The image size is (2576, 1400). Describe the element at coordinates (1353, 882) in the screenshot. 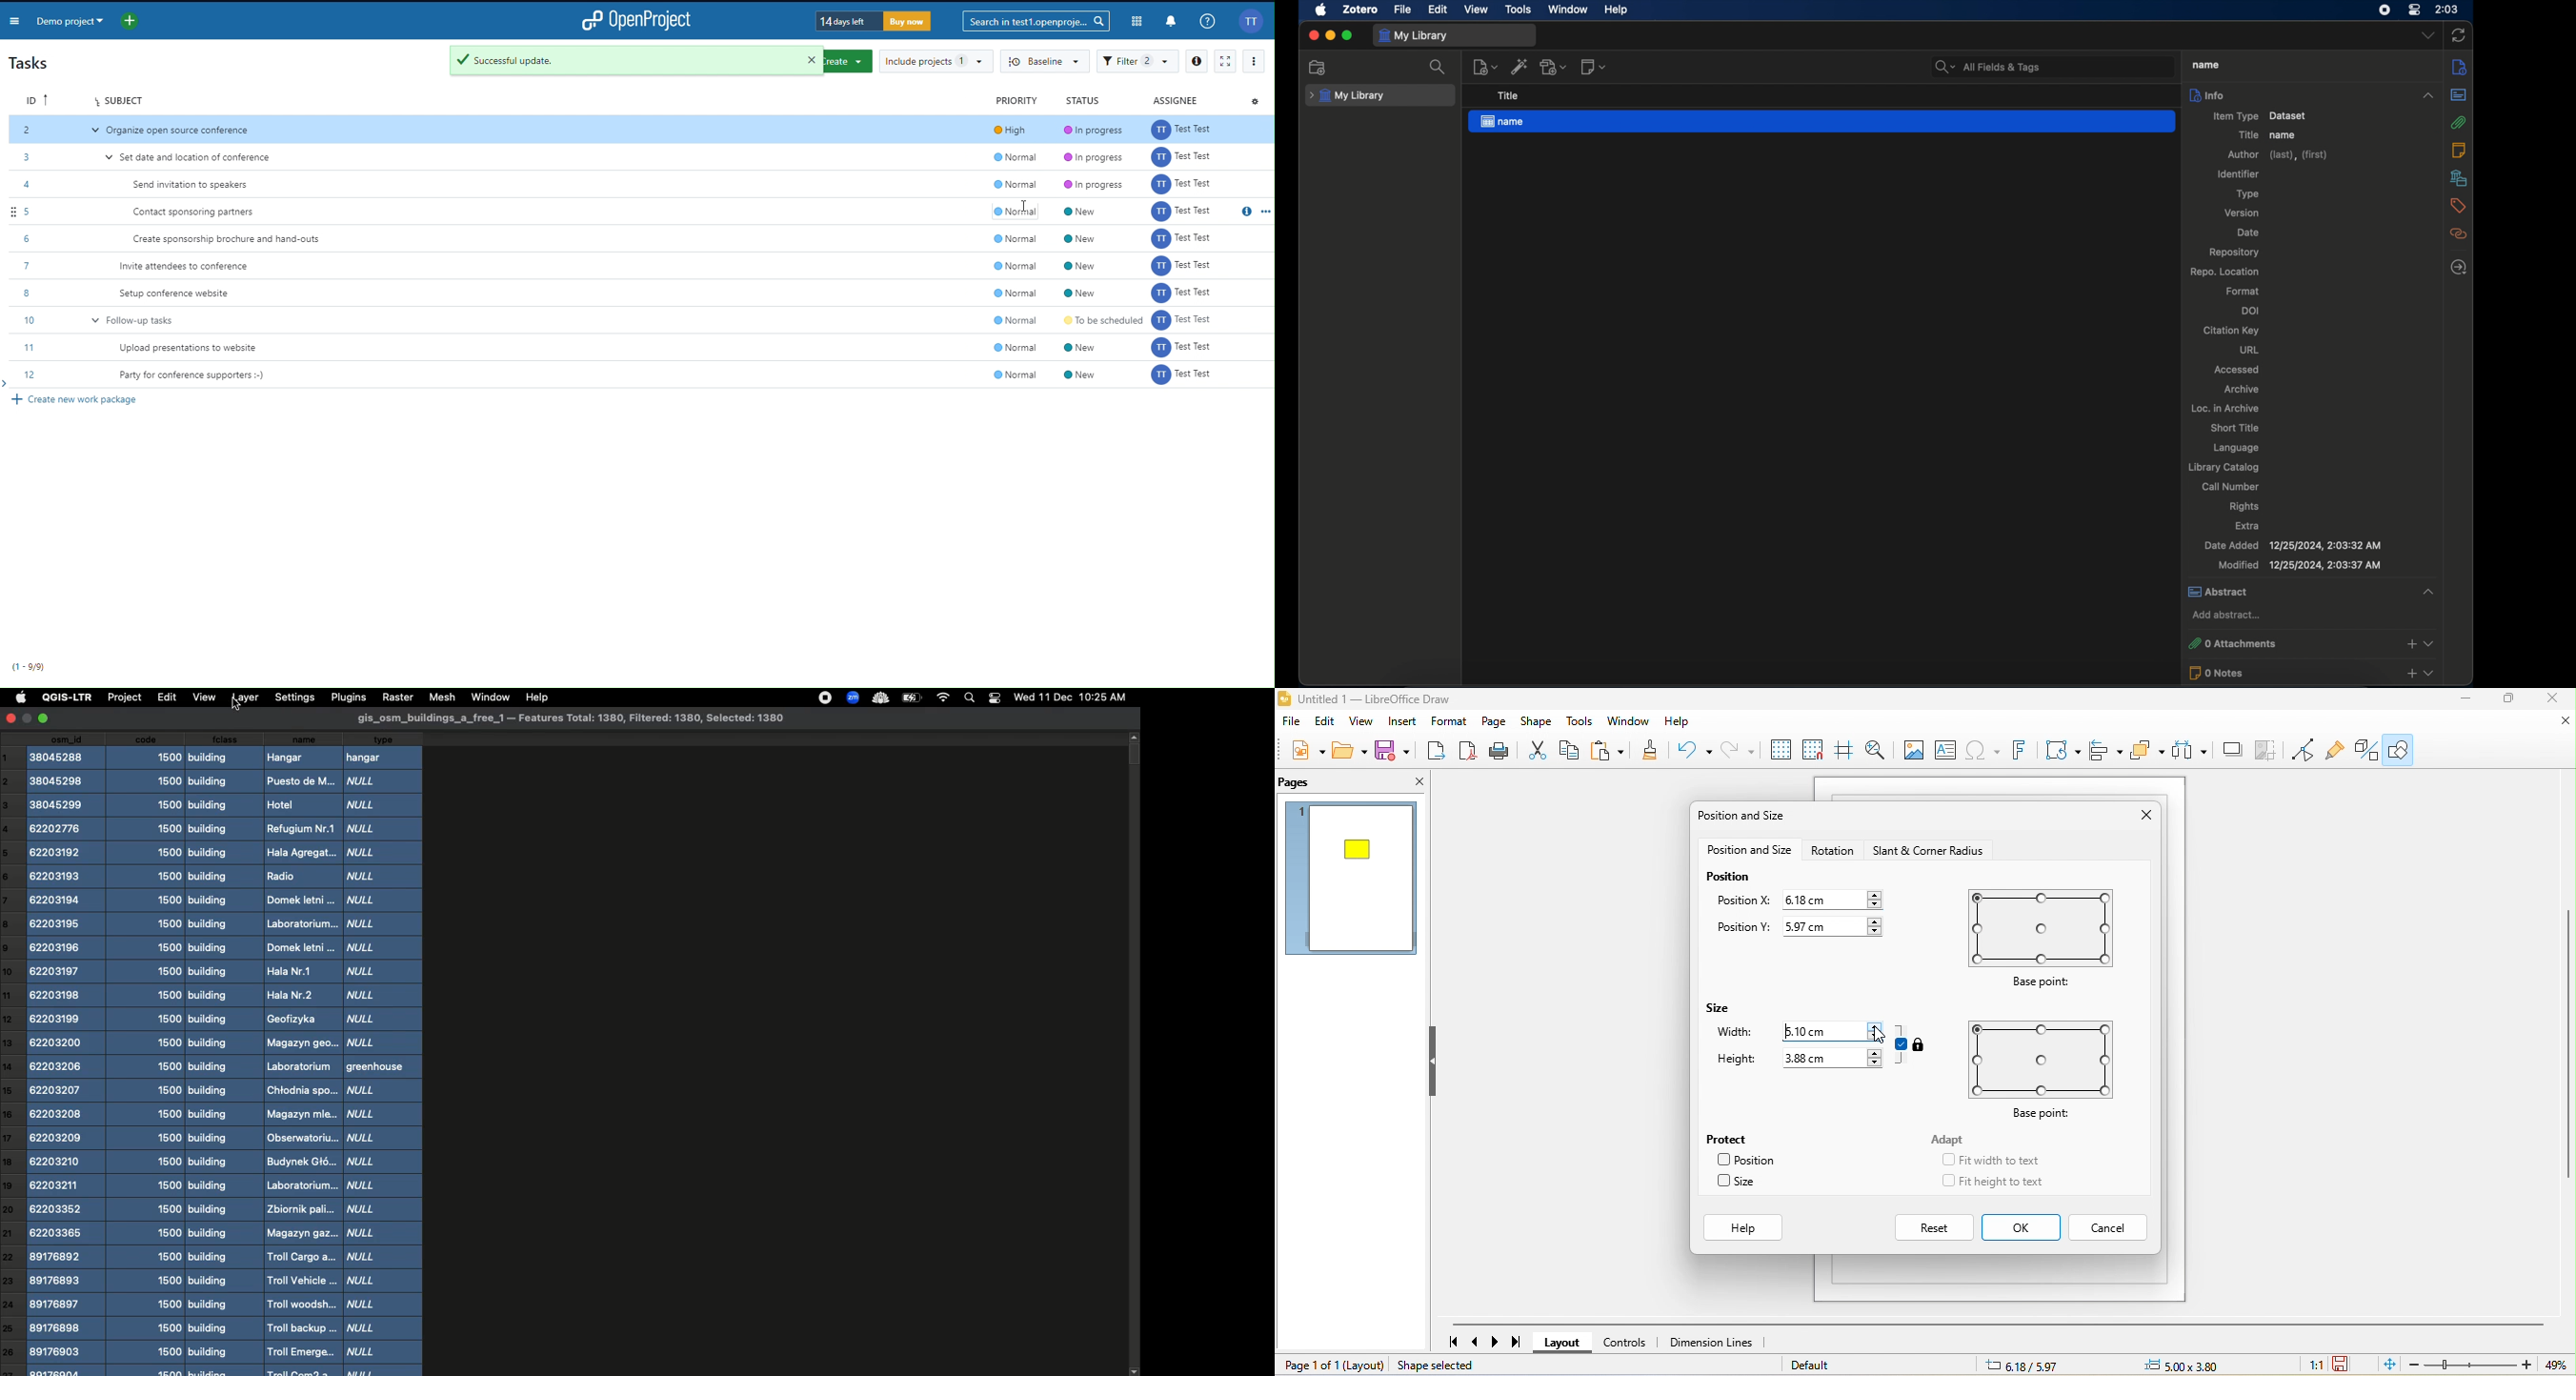

I see `page 1` at that location.